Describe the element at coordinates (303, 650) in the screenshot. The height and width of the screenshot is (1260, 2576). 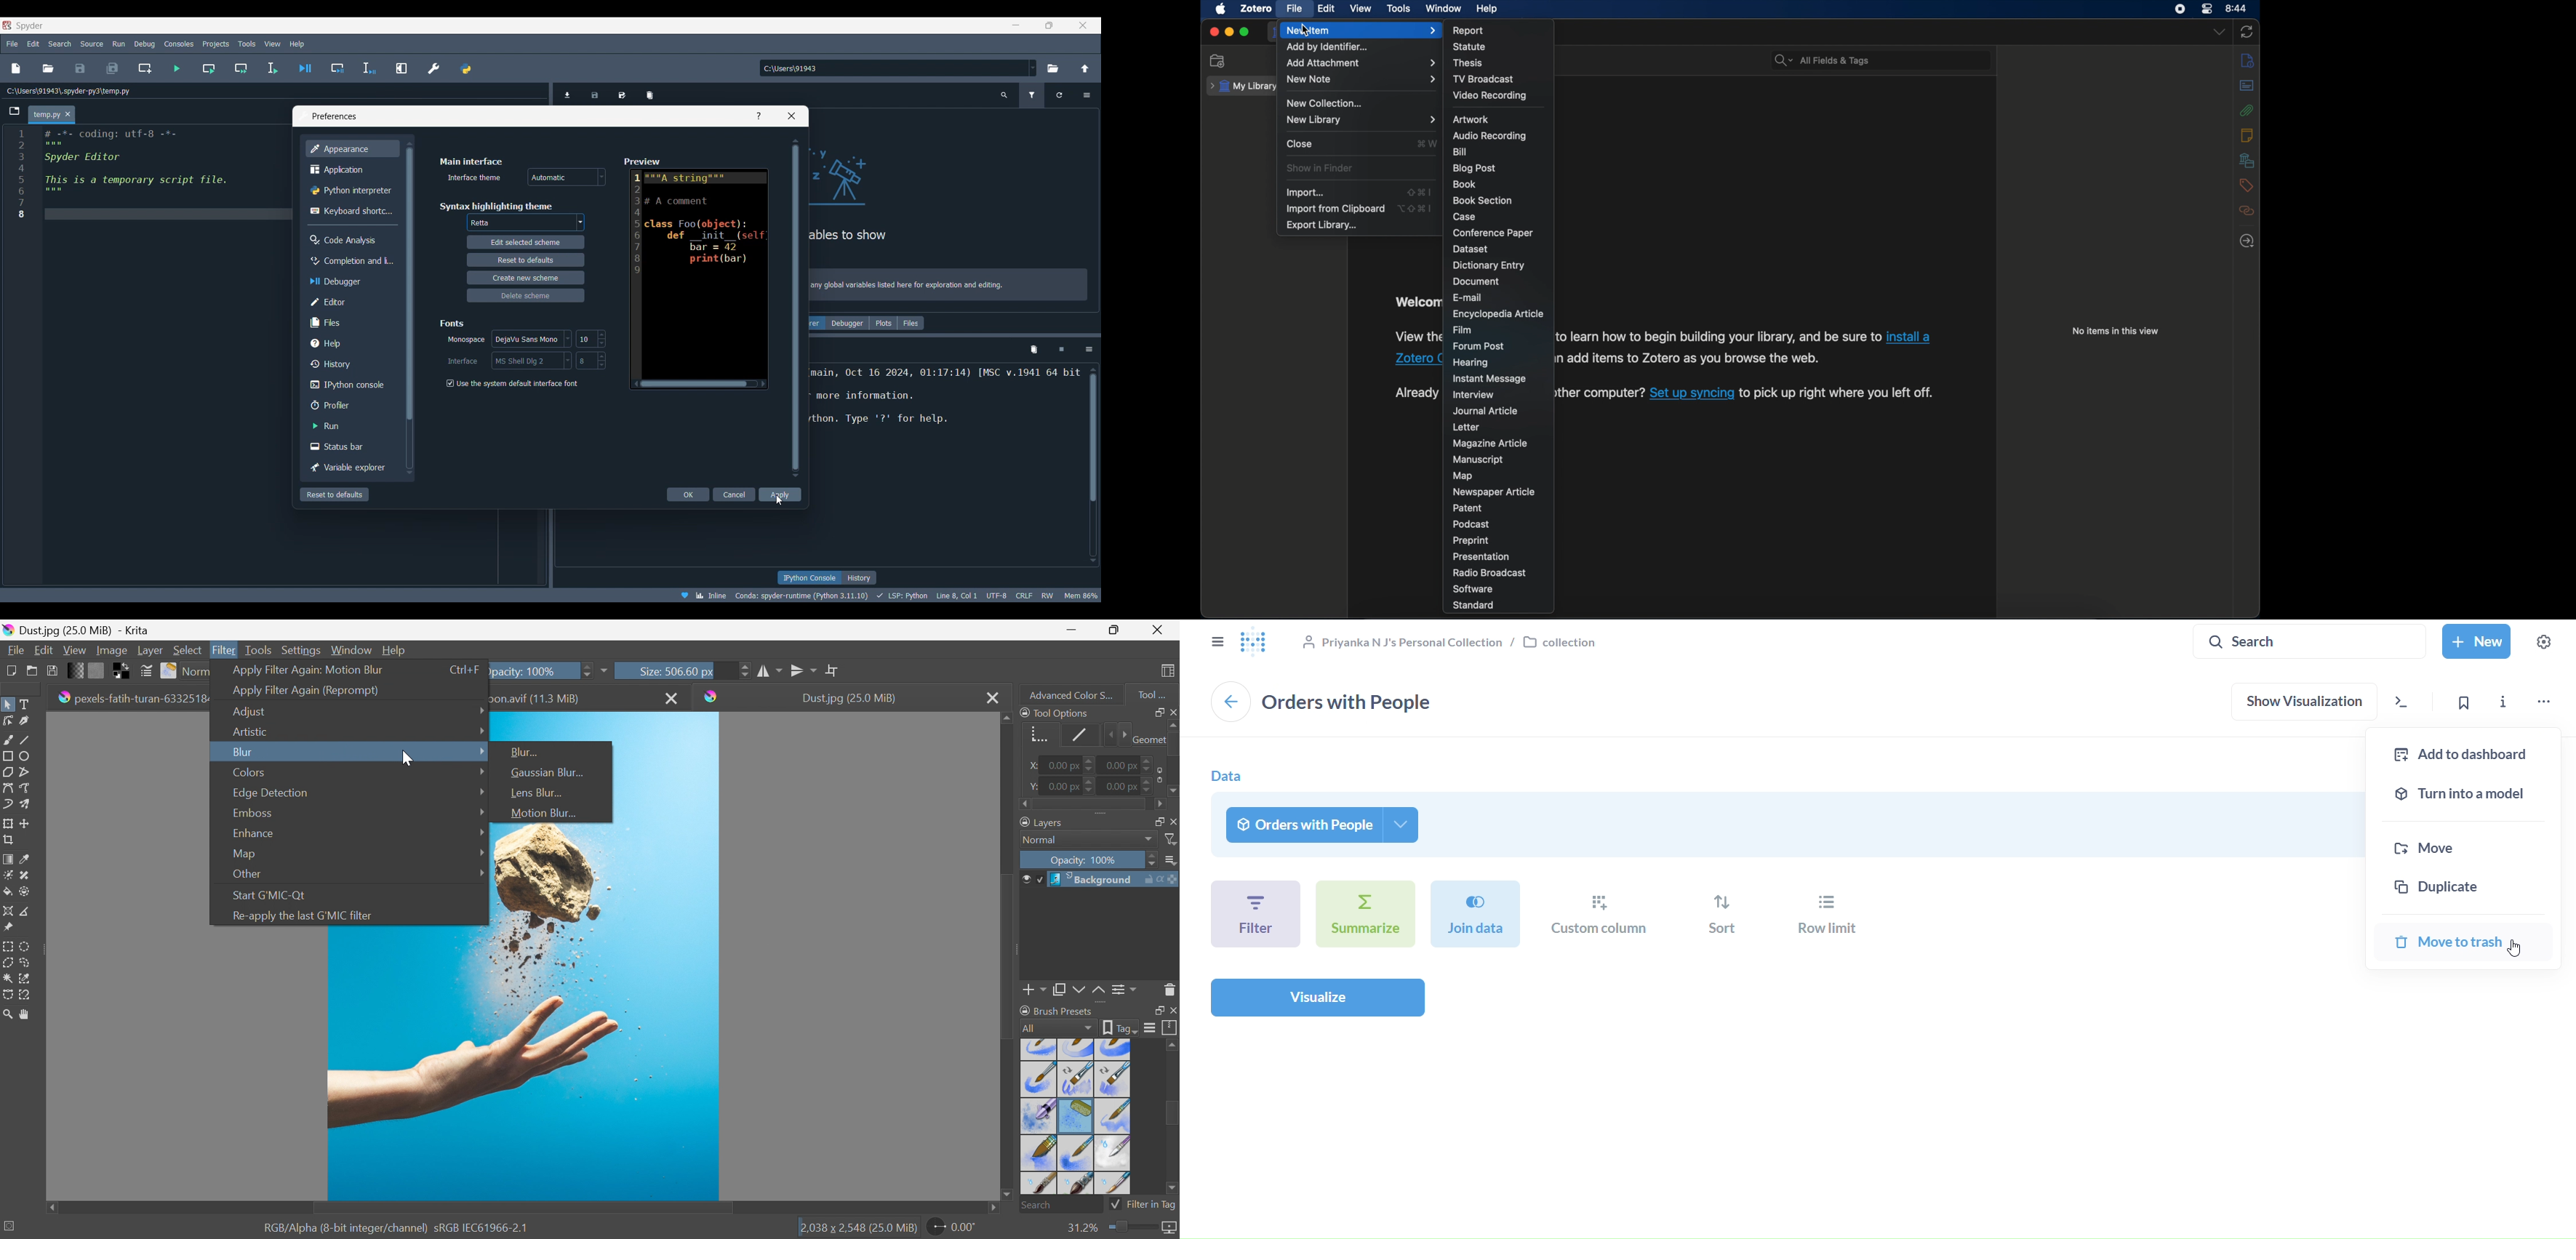
I see `Settings` at that location.